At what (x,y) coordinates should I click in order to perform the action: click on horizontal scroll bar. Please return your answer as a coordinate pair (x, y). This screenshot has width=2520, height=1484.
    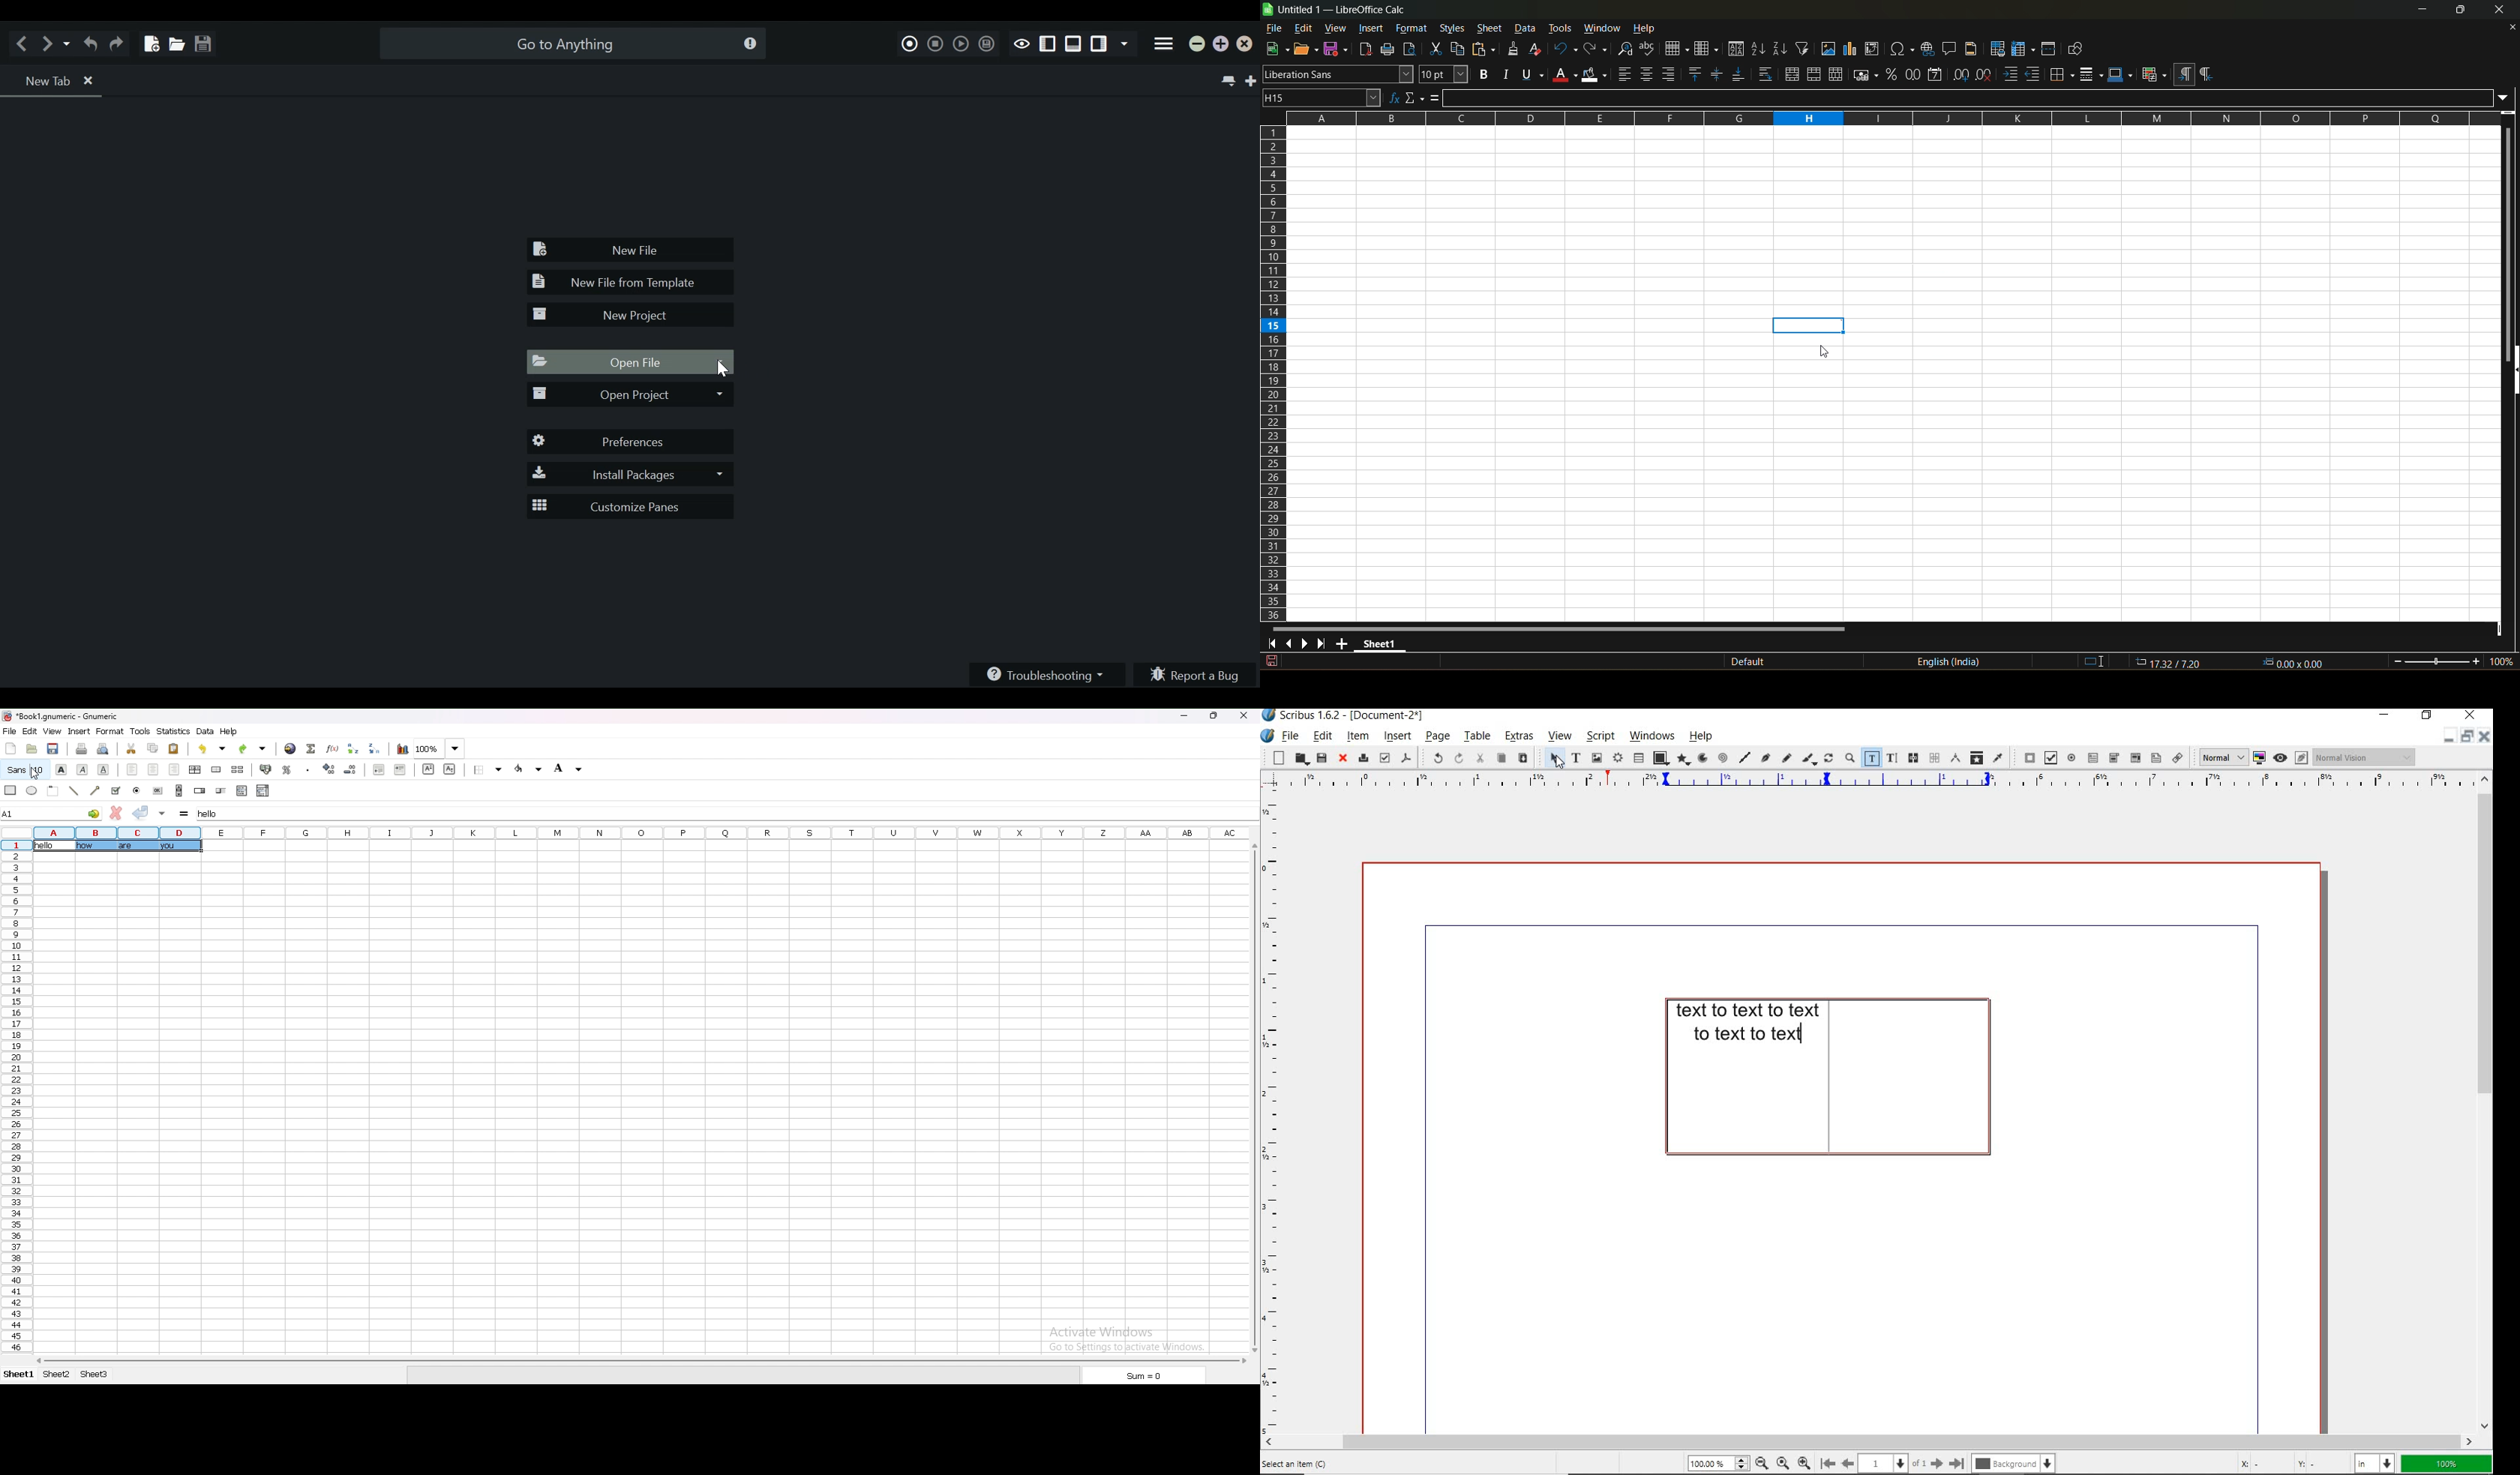
    Looking at the image, I should click on (1561, 628).